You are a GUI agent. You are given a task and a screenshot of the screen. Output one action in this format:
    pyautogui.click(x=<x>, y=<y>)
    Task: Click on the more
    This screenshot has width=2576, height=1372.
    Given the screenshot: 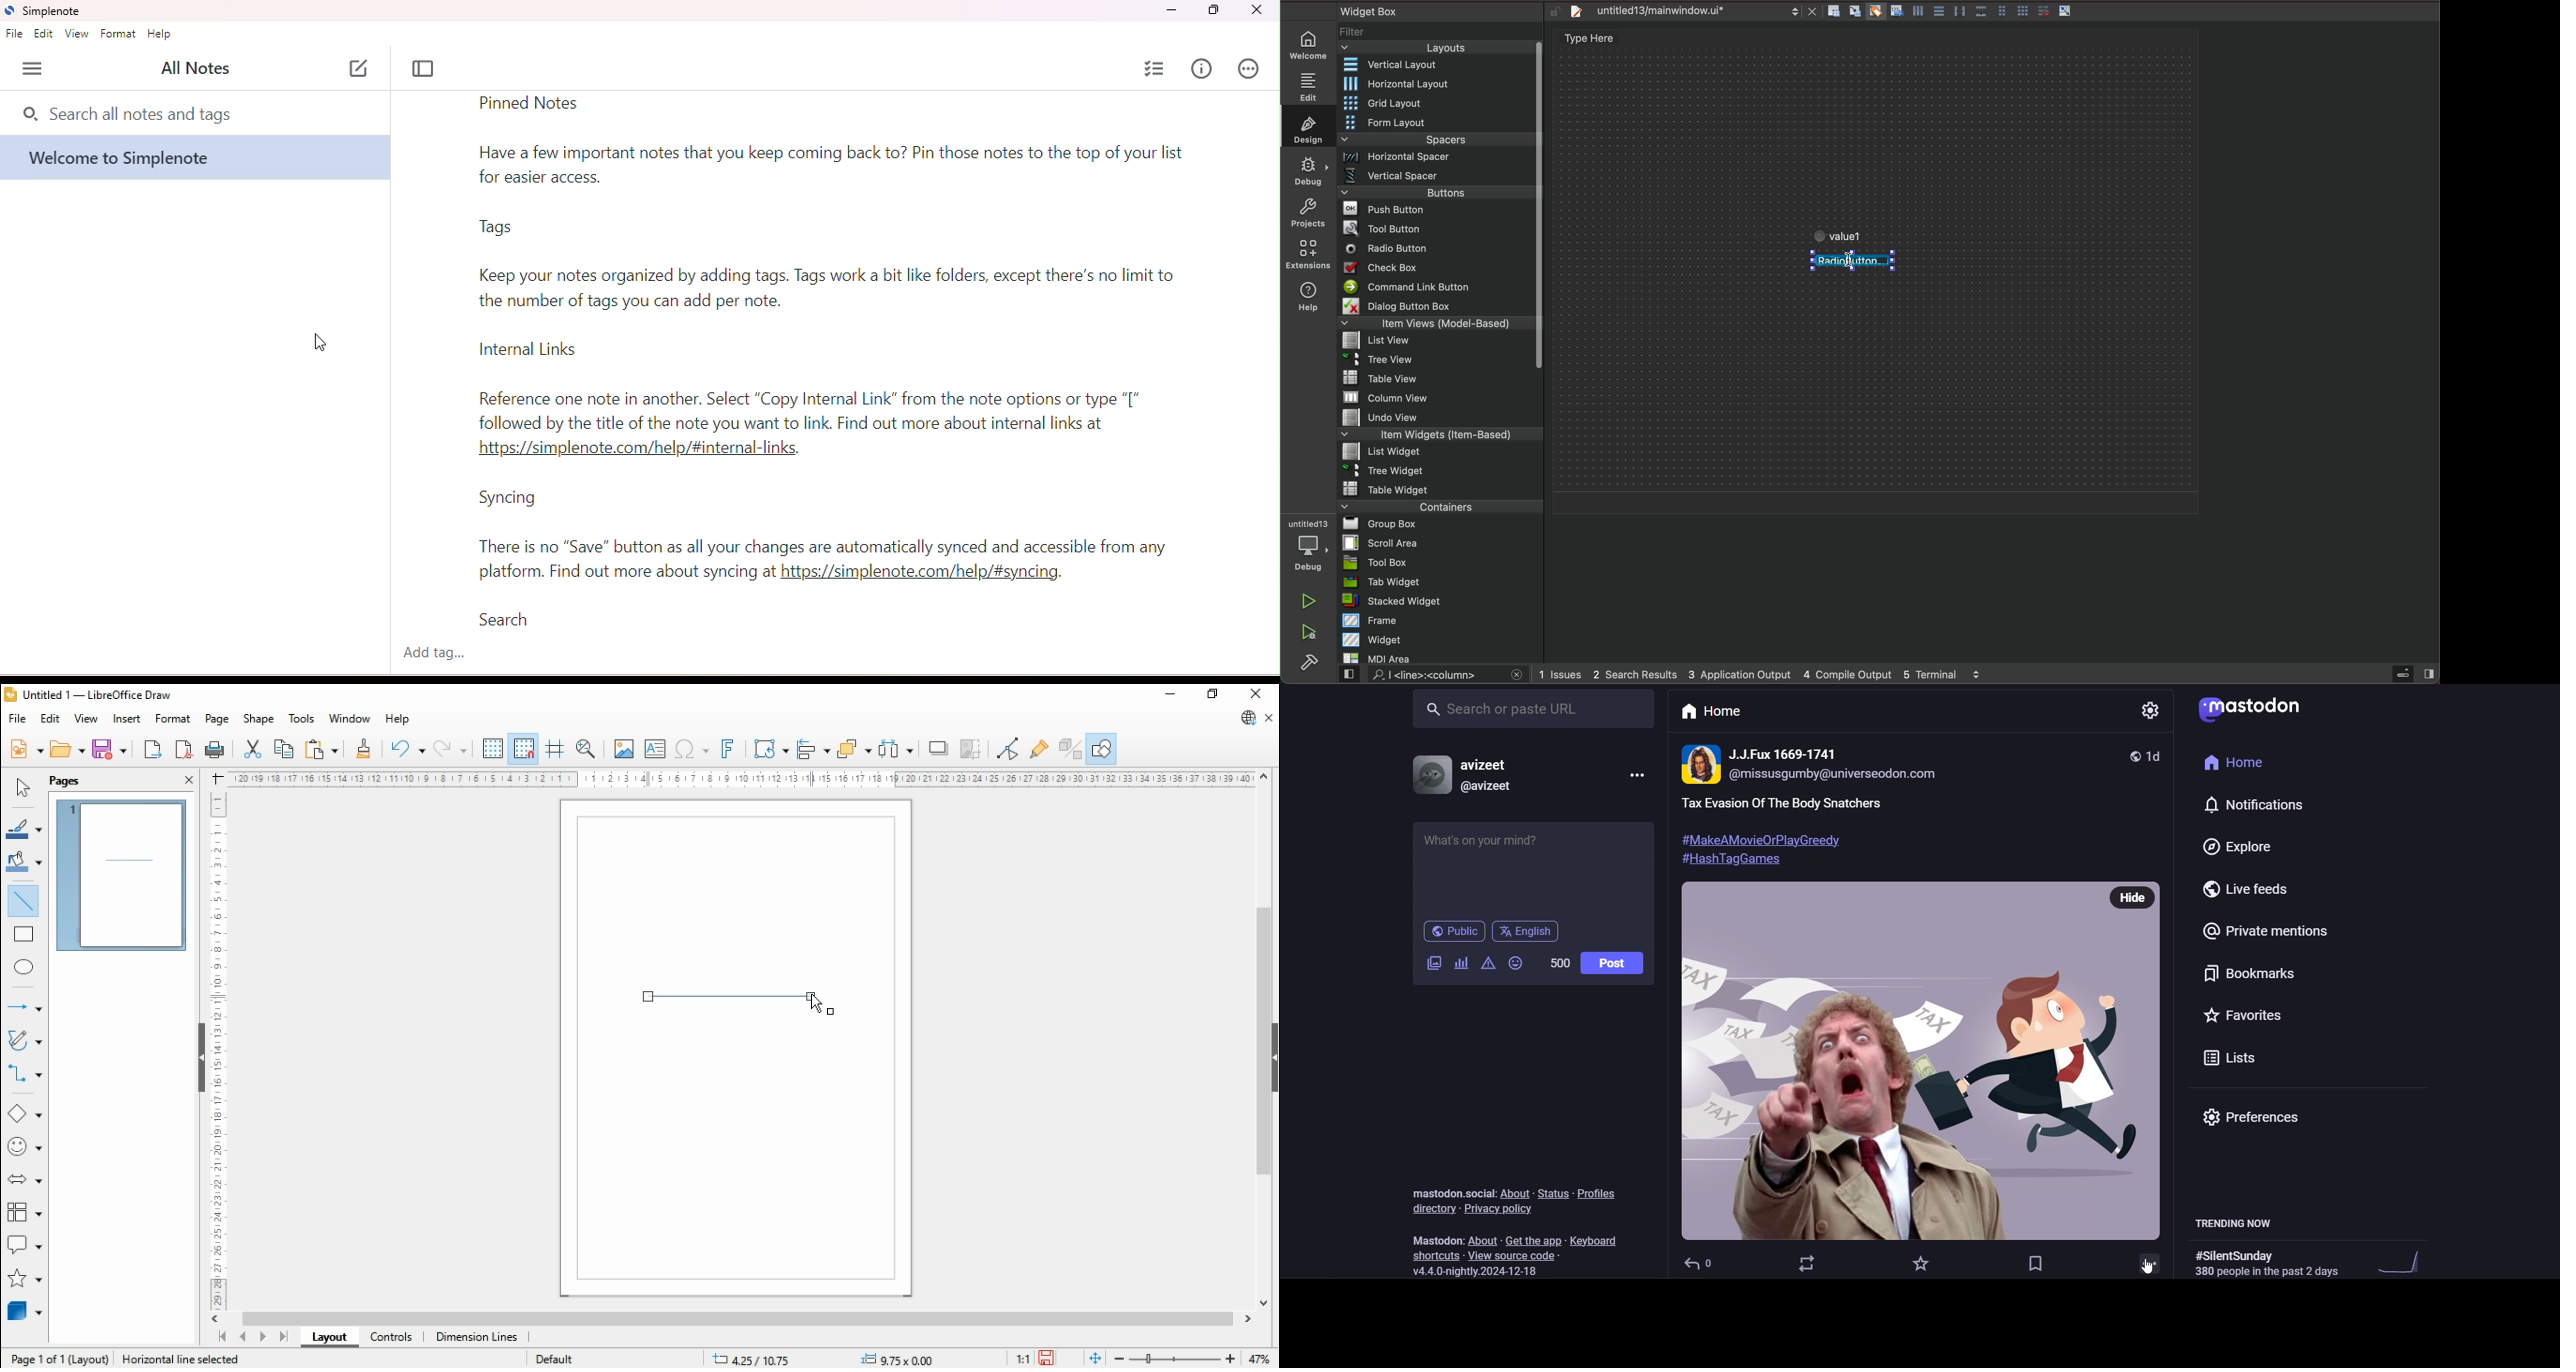 What is the action you would take?
    pyautogui.click(x=1638, y=776)
    